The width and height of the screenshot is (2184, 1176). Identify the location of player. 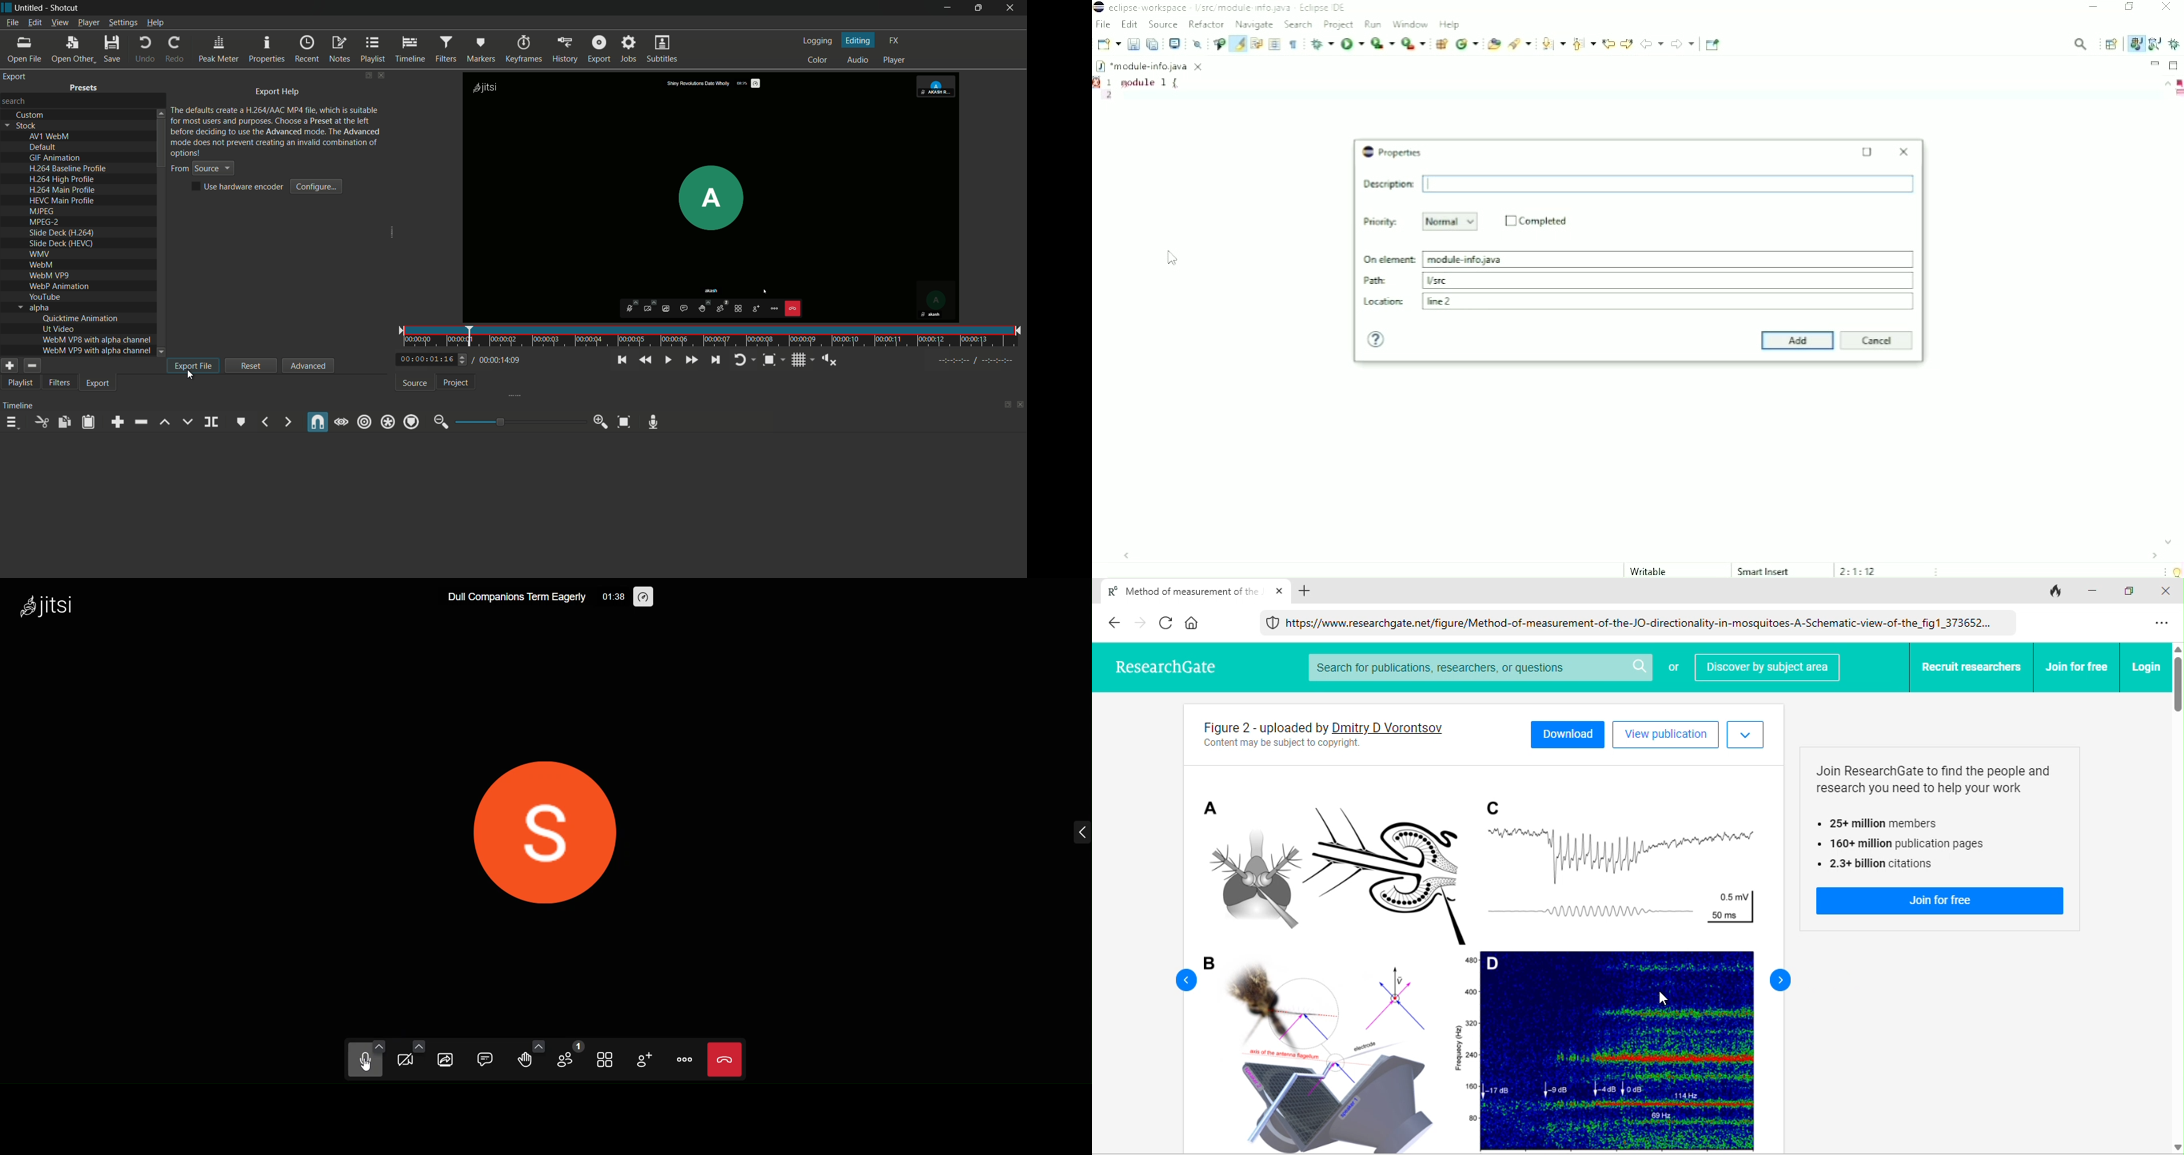
(895, 60).